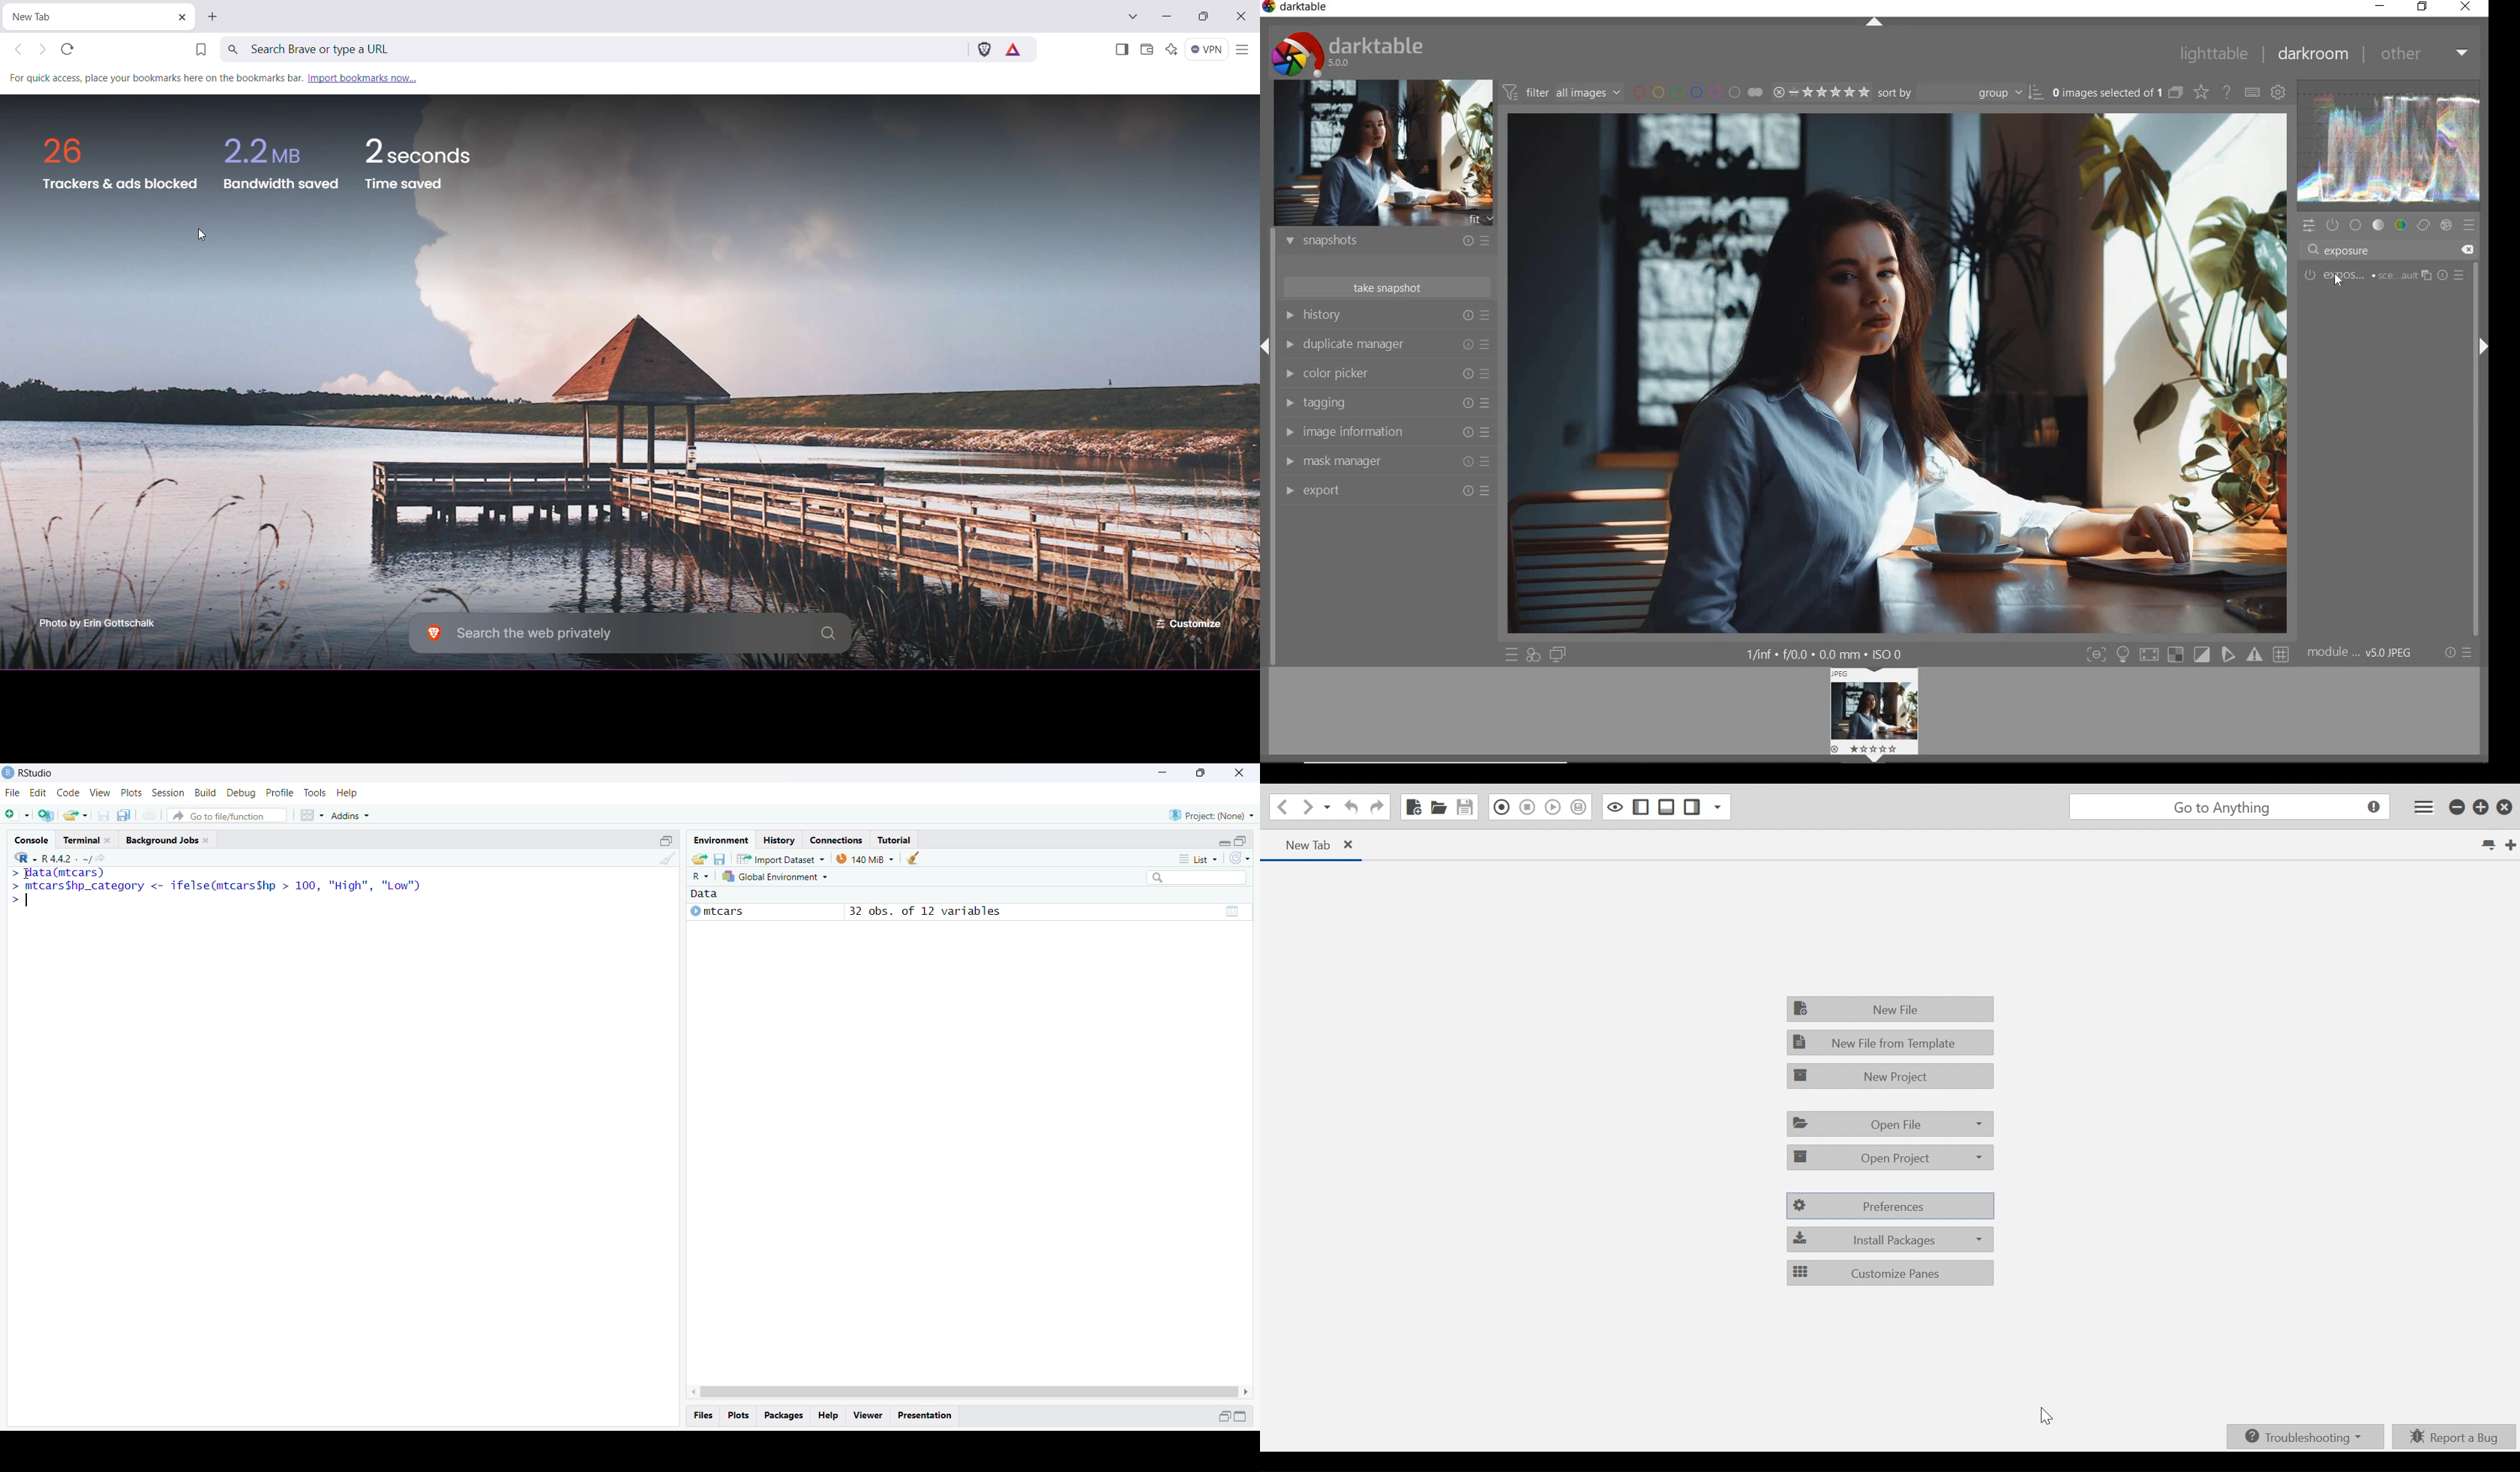  What do you see at coordinates (2384, 275) in the screenshot?
I see `EXPOSURE` at bounding box center [2384, 275].